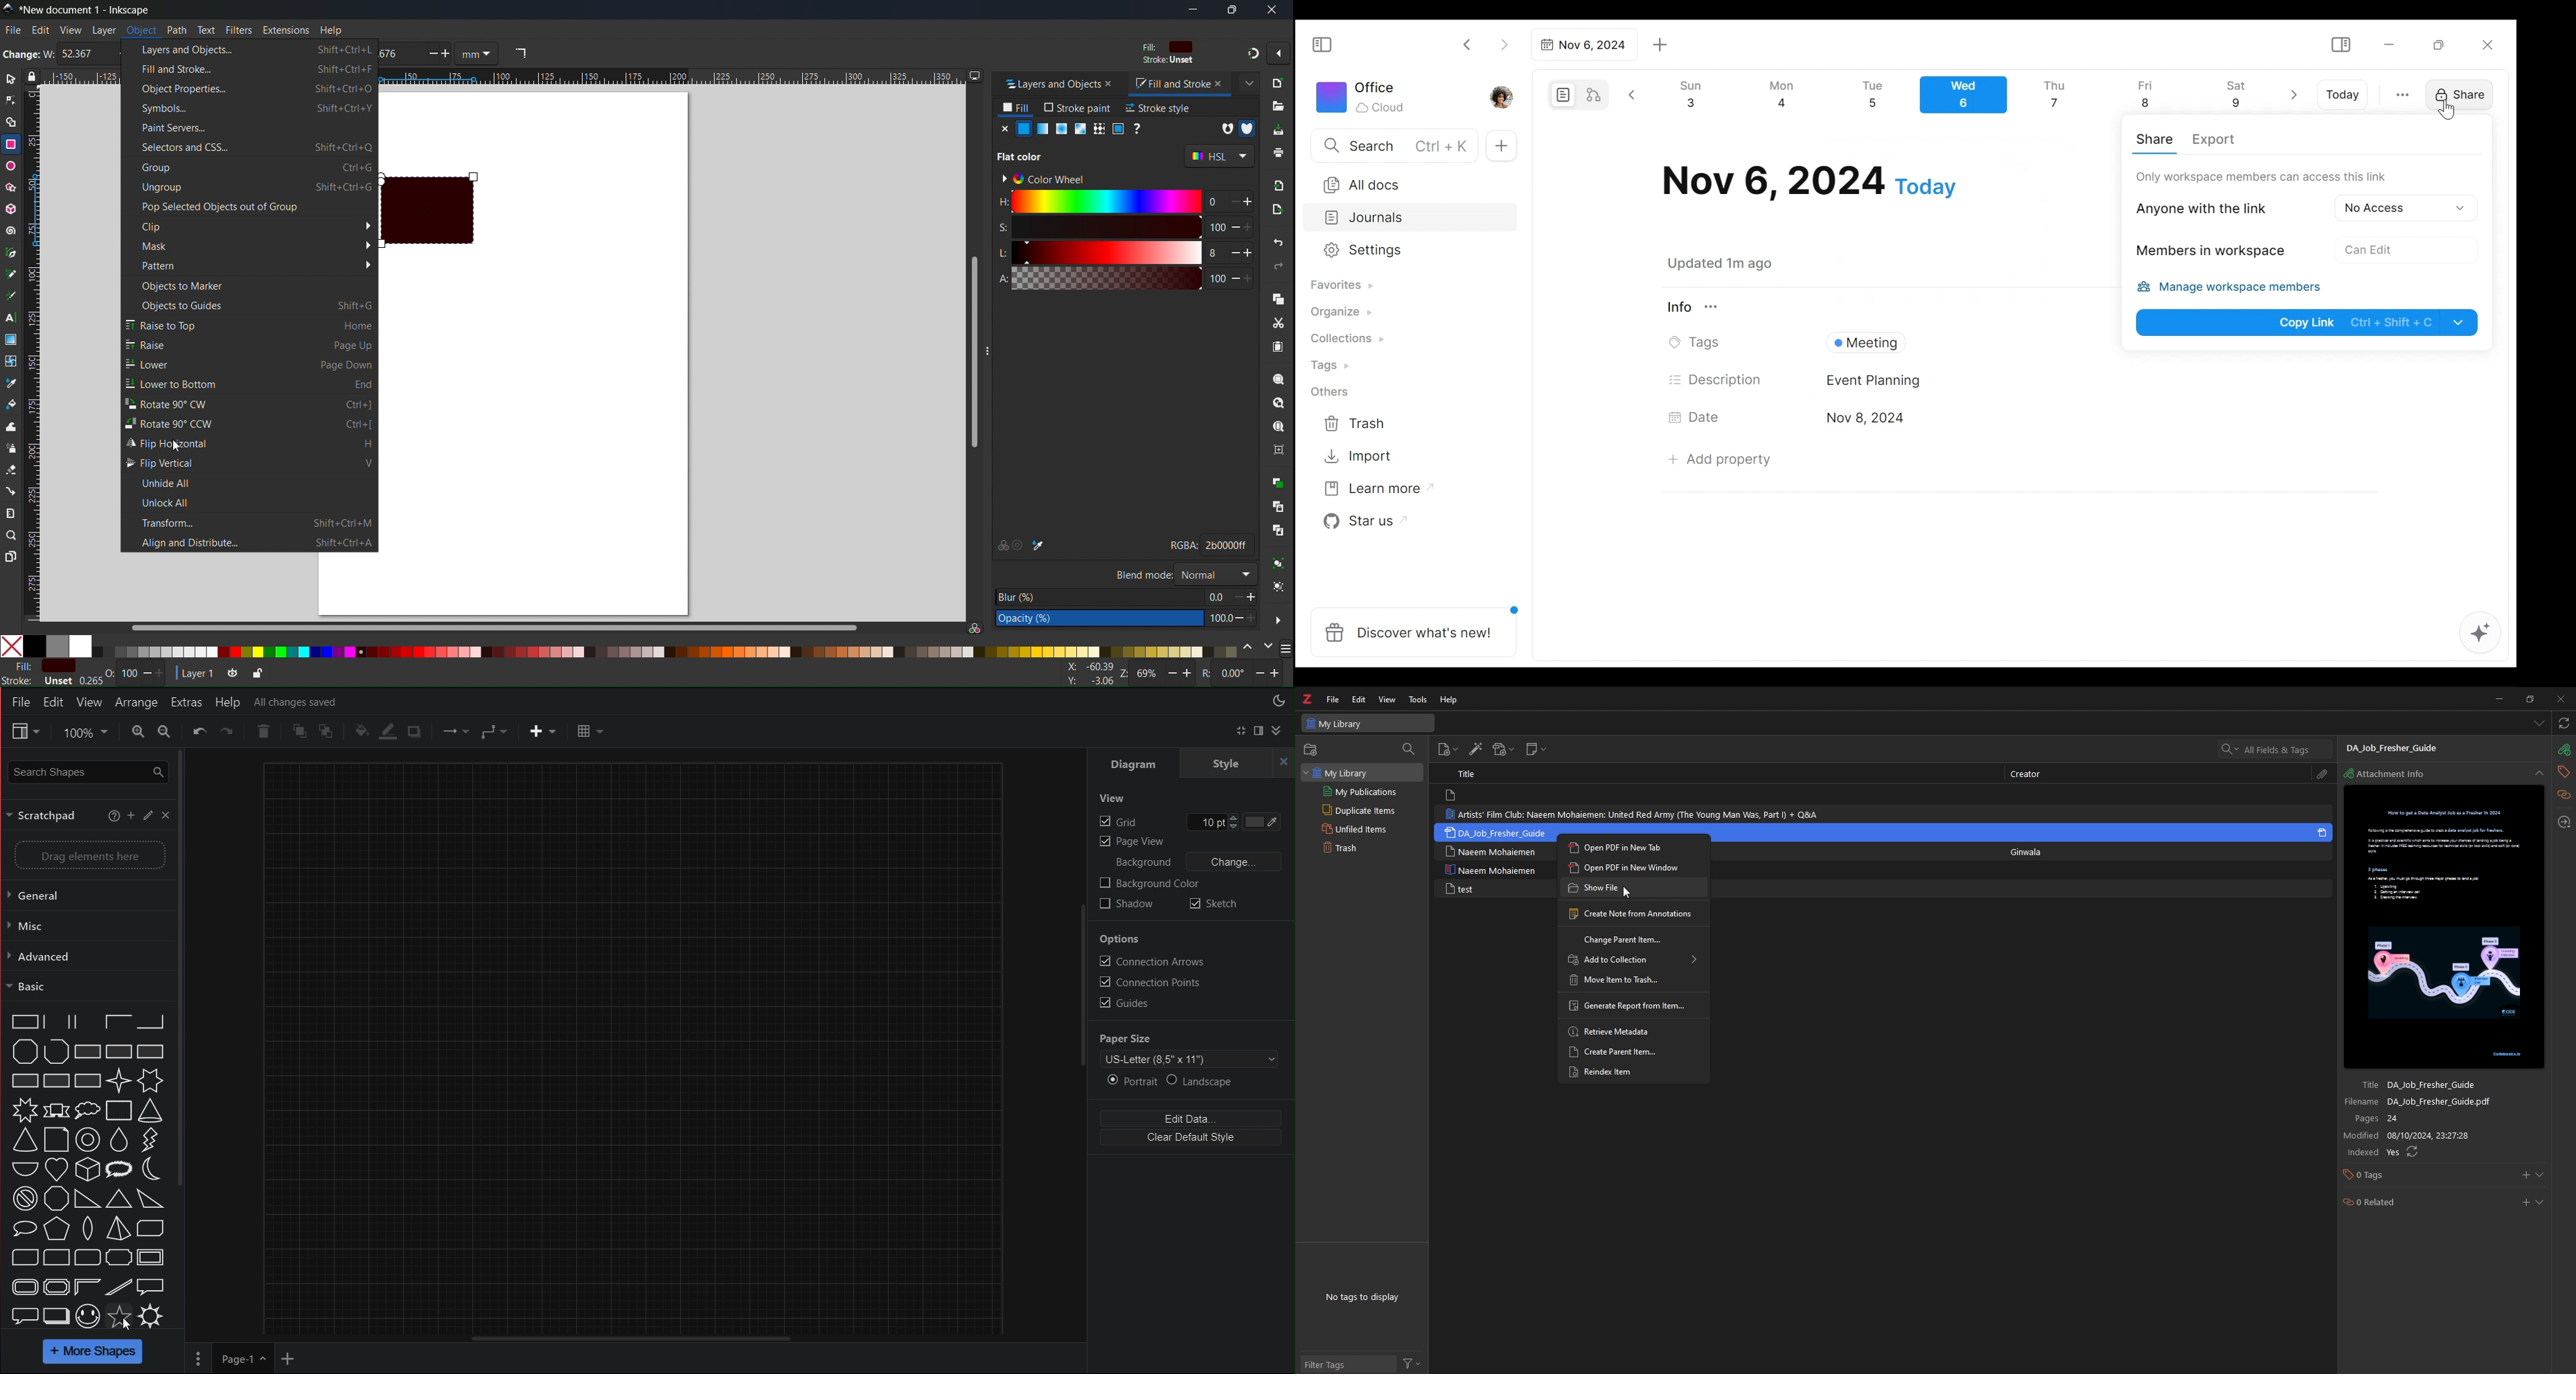 This screenshot has height=1400, width=2576. I want to click on Guides, so click(1123, 1003).